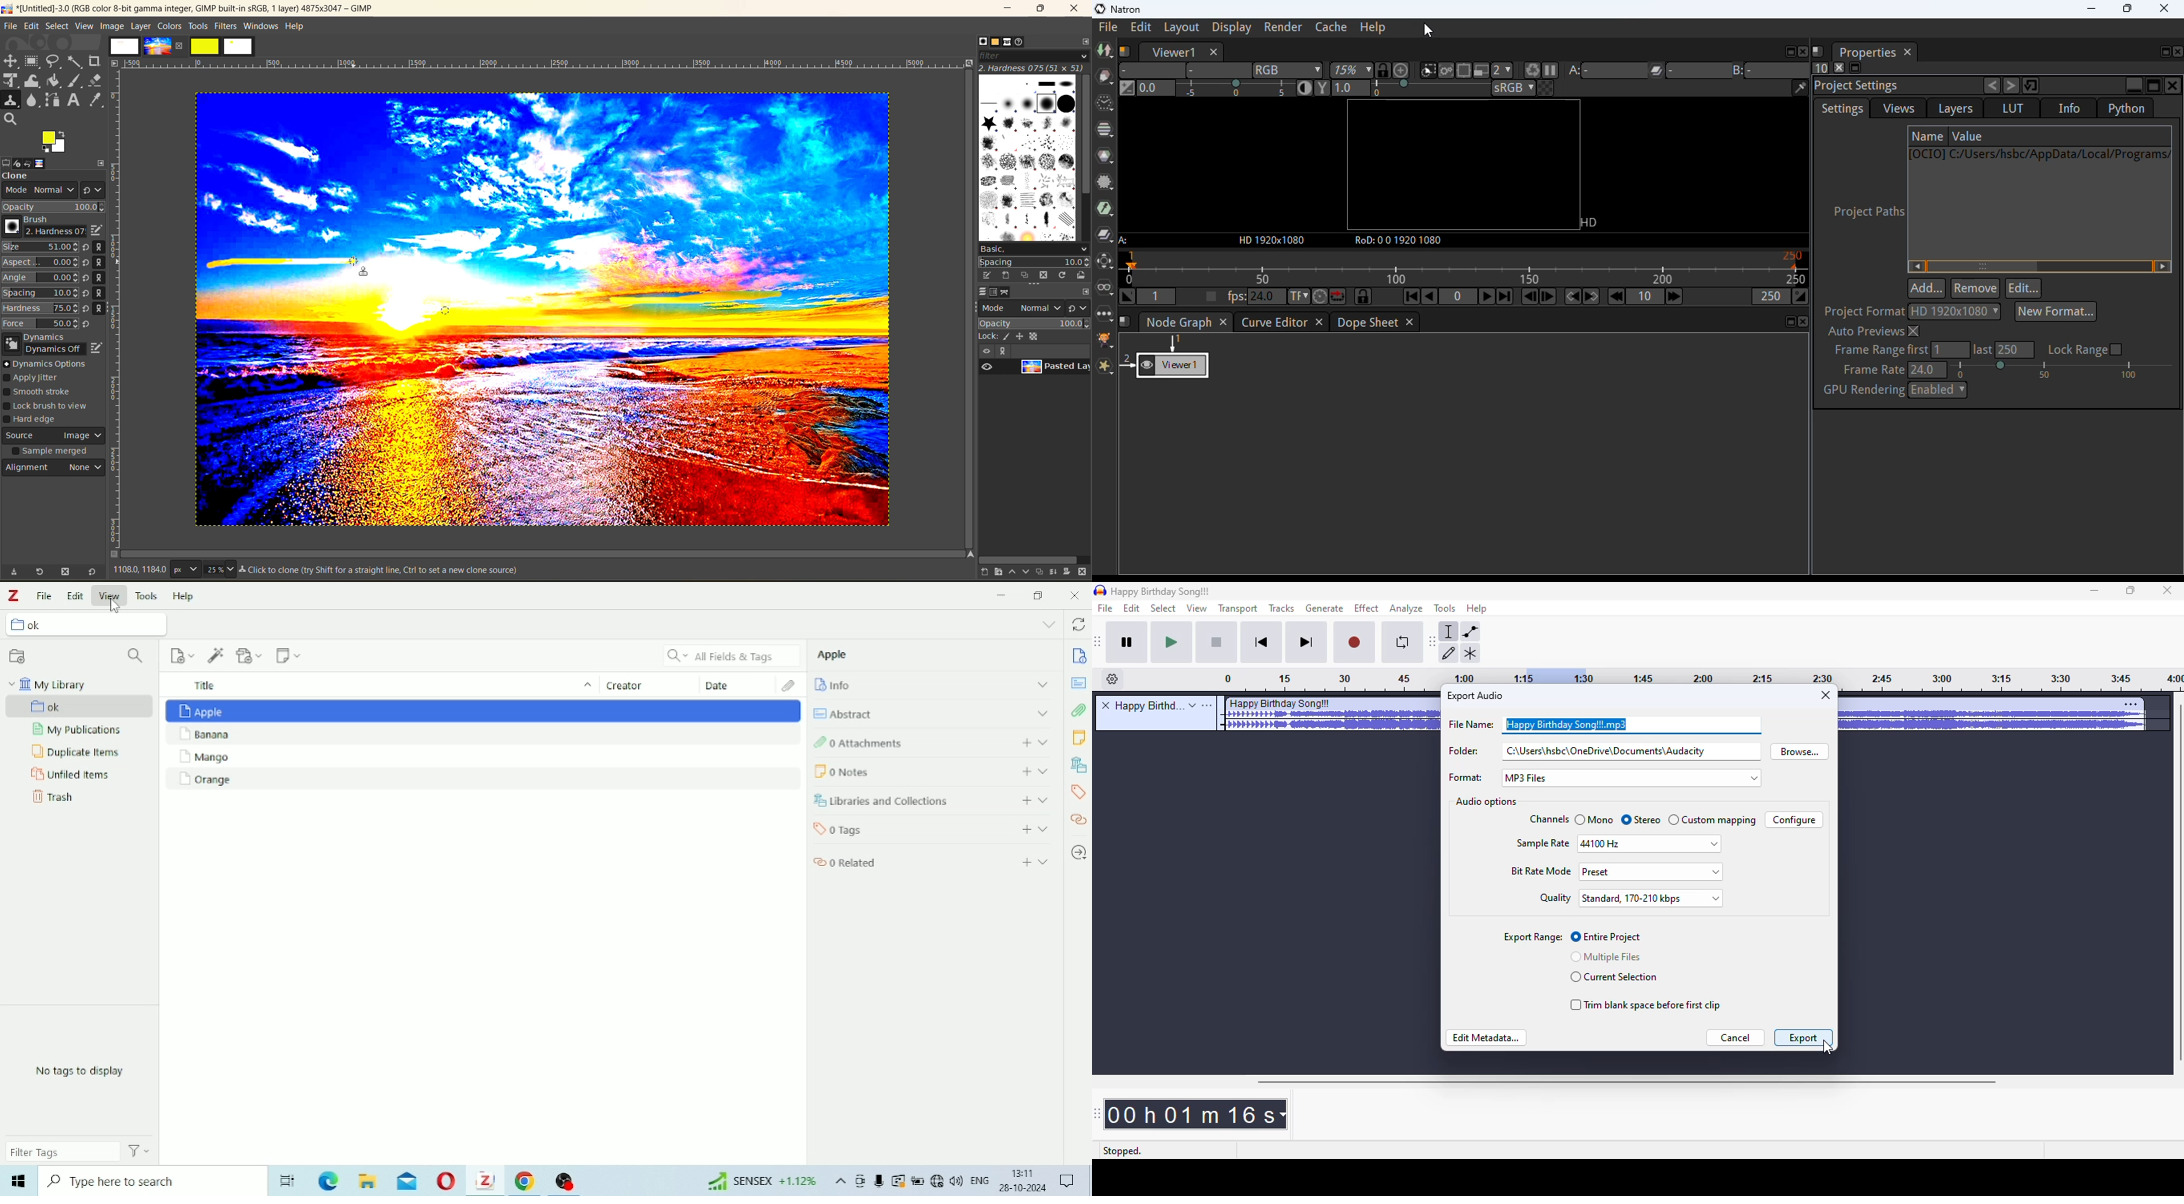  Describe the element at coordinates (1002, 594) in the screenshot. I see `minimize` at that location.